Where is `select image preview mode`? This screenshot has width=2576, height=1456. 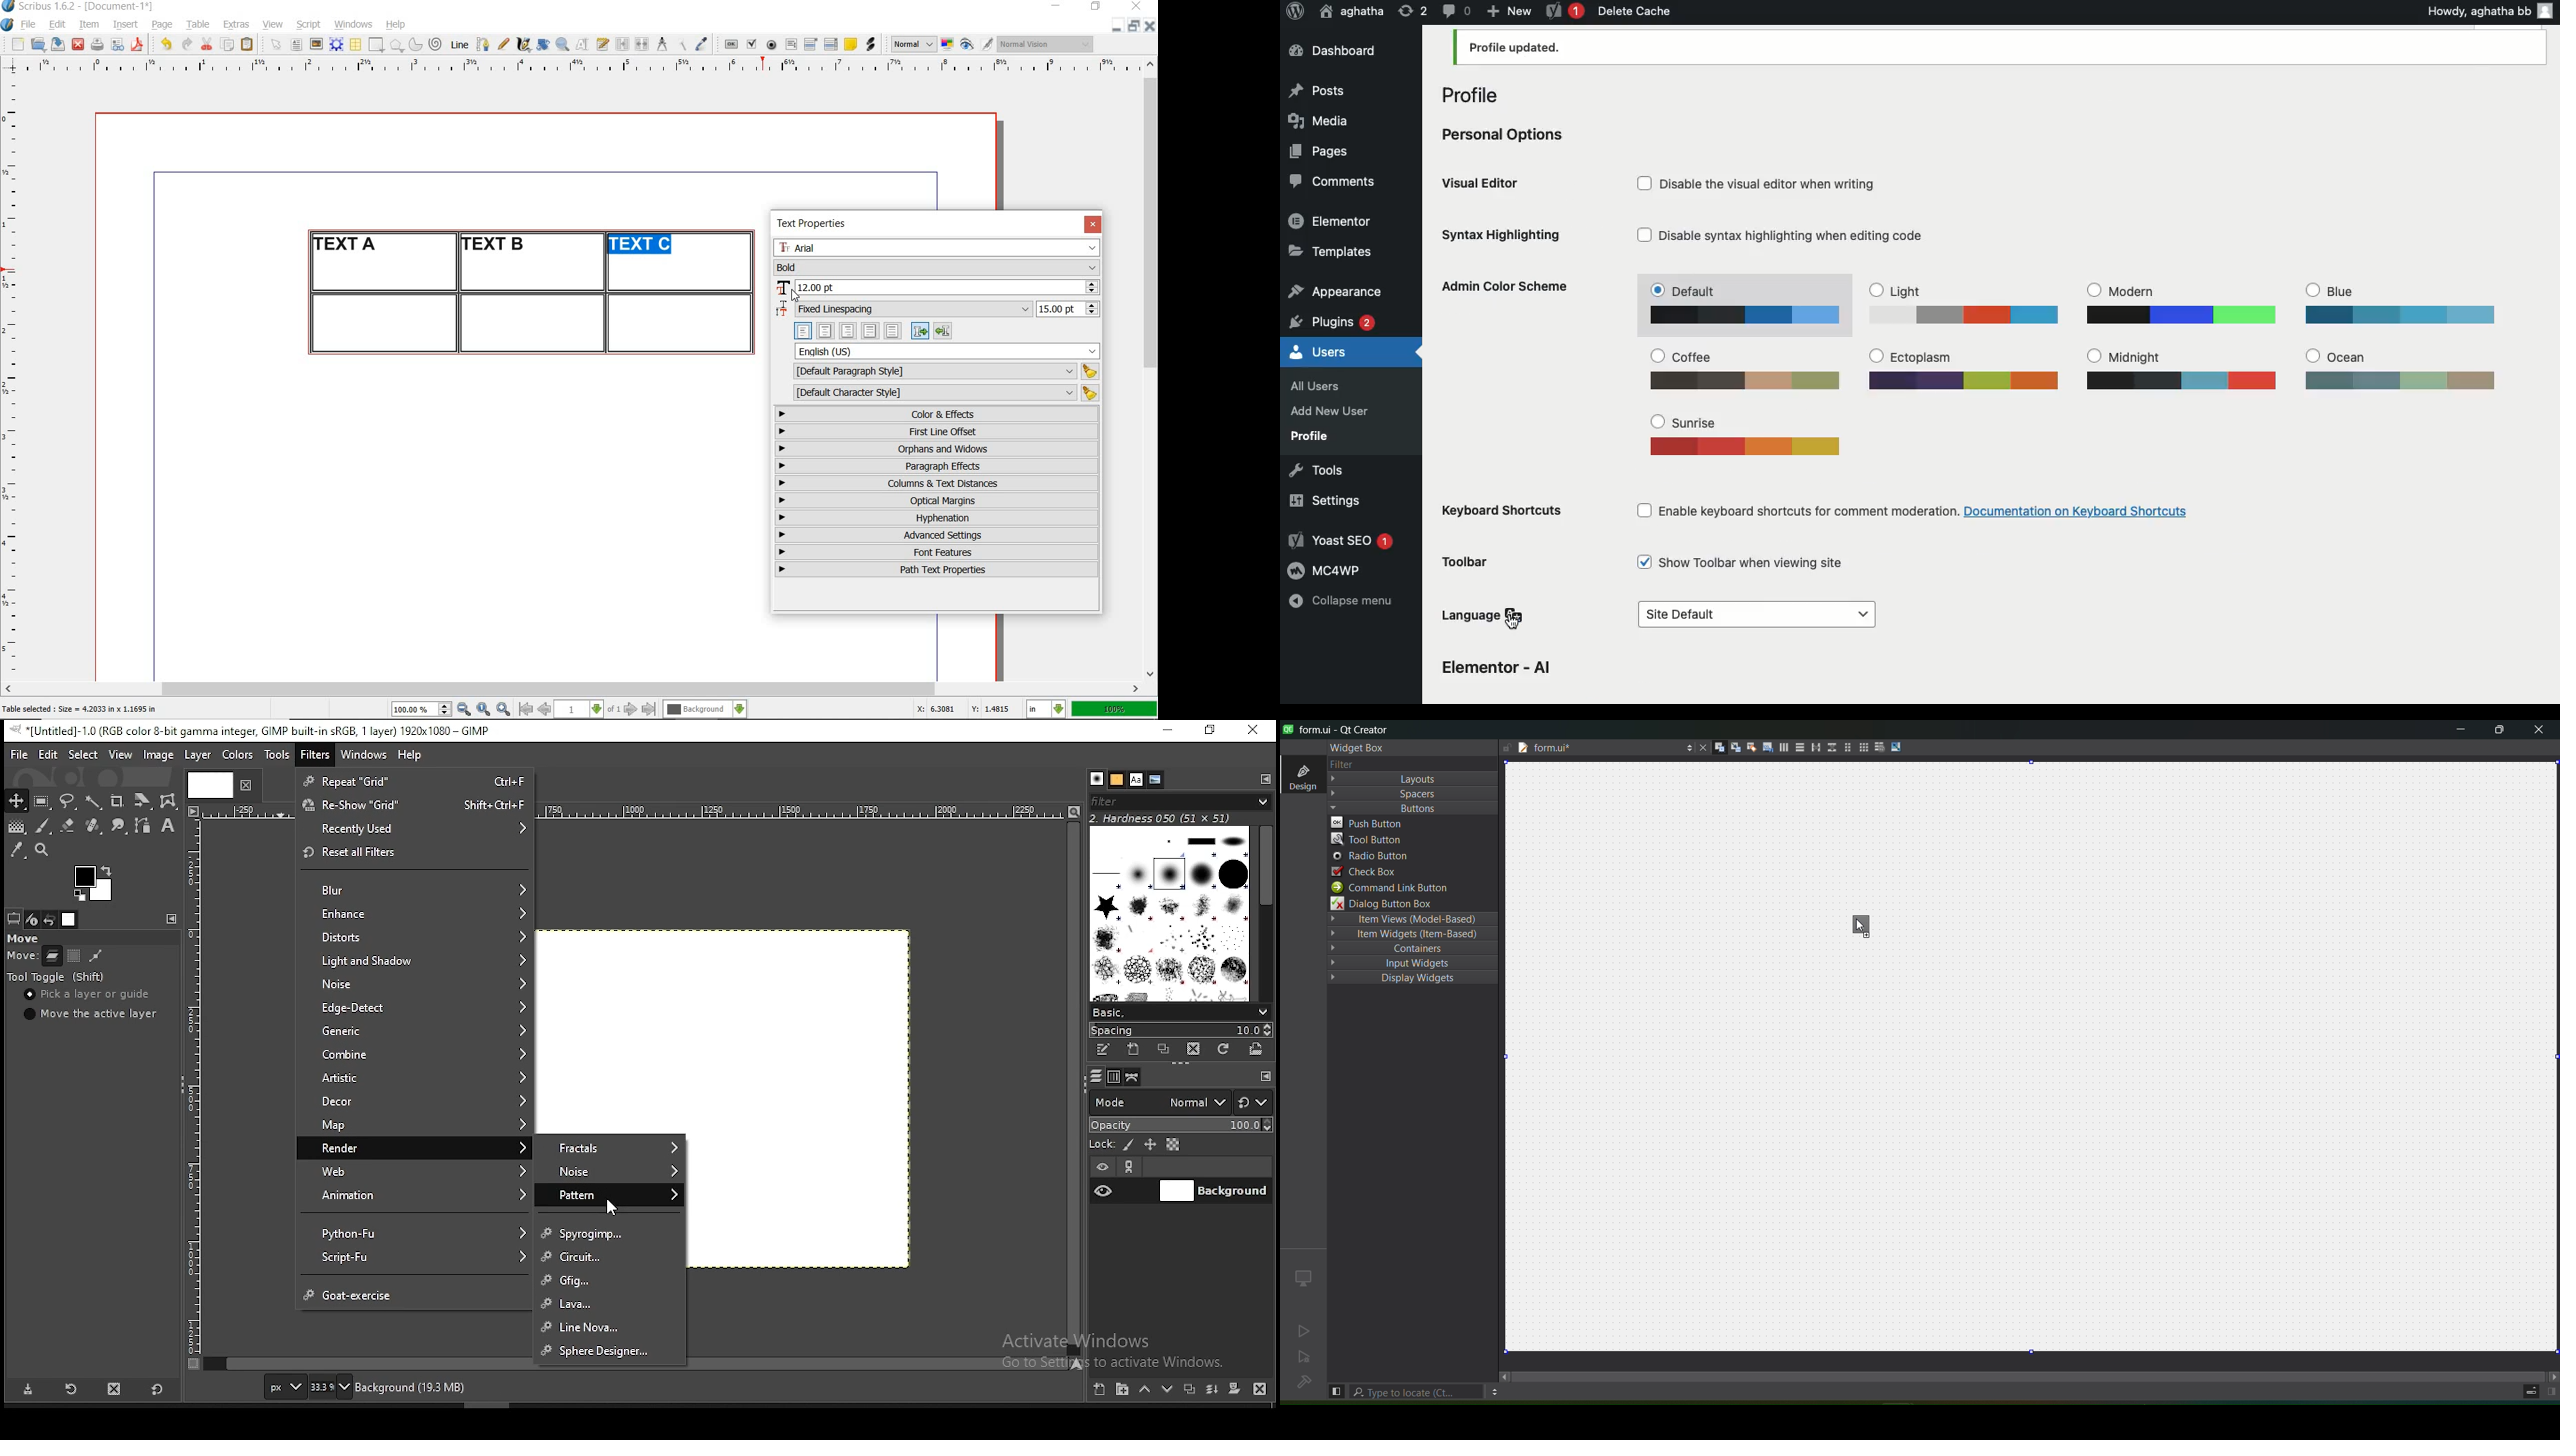
select image preview mode is located at coordinates (913, 45).